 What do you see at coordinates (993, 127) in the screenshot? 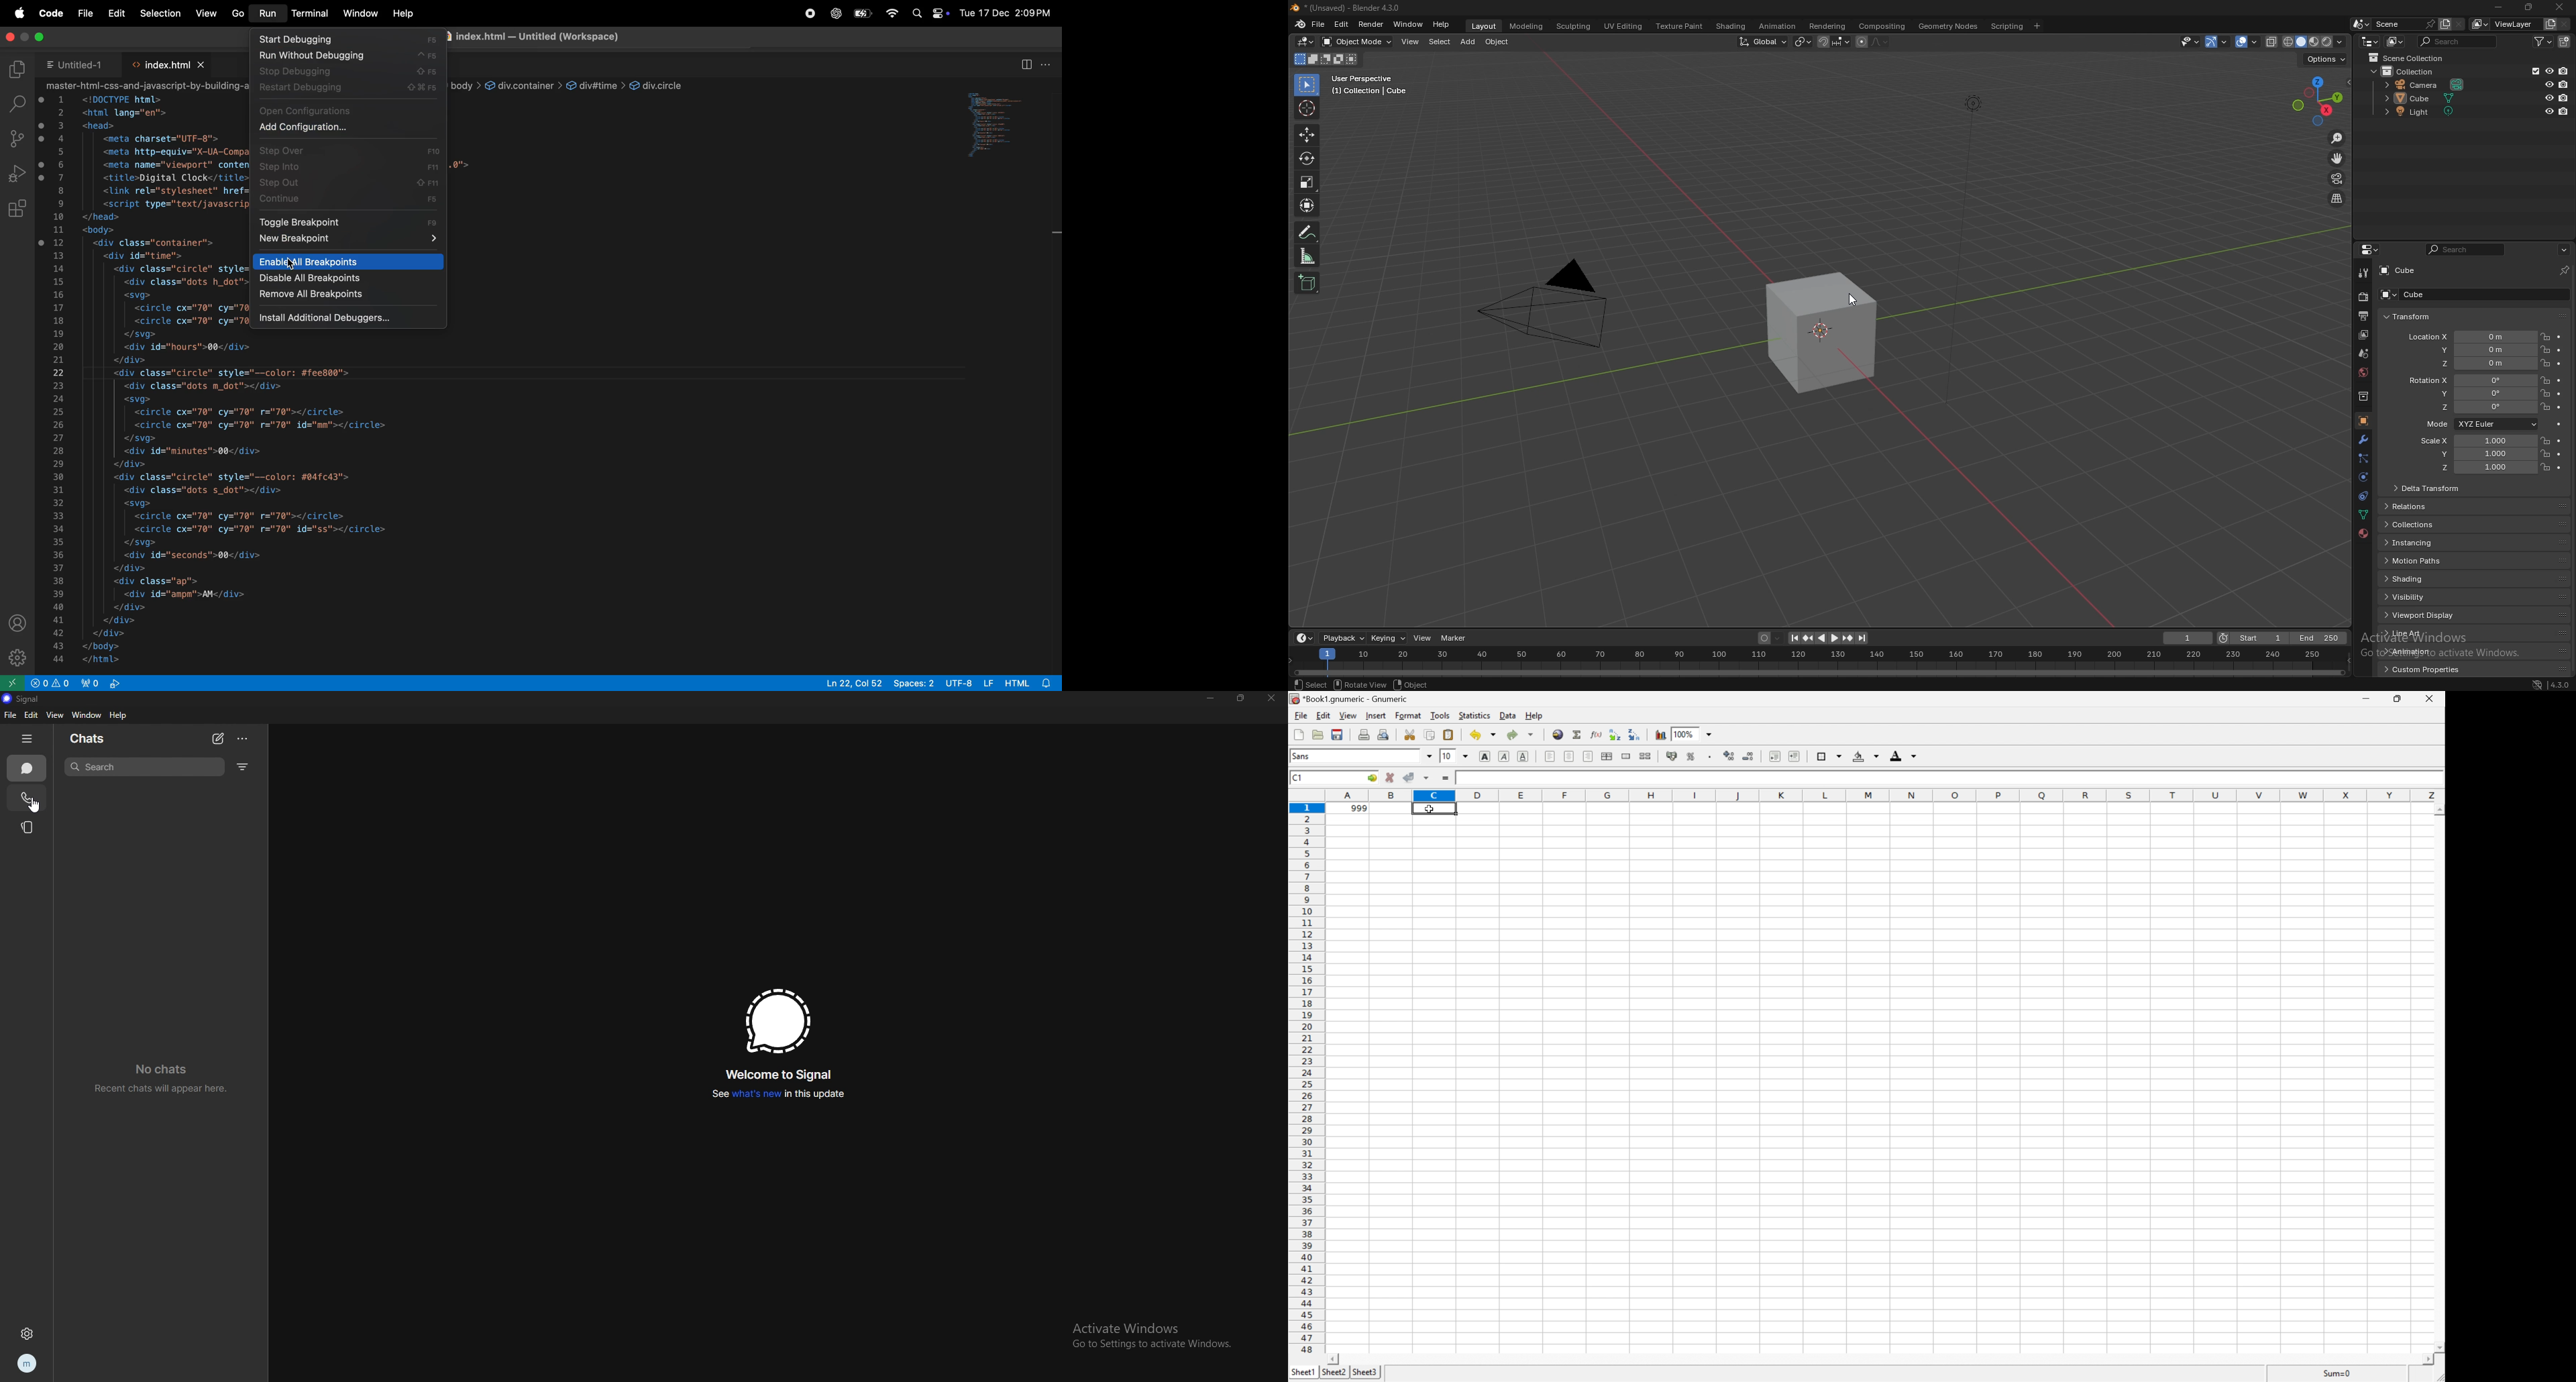
I see `open window` at bounding box center [993, 127].